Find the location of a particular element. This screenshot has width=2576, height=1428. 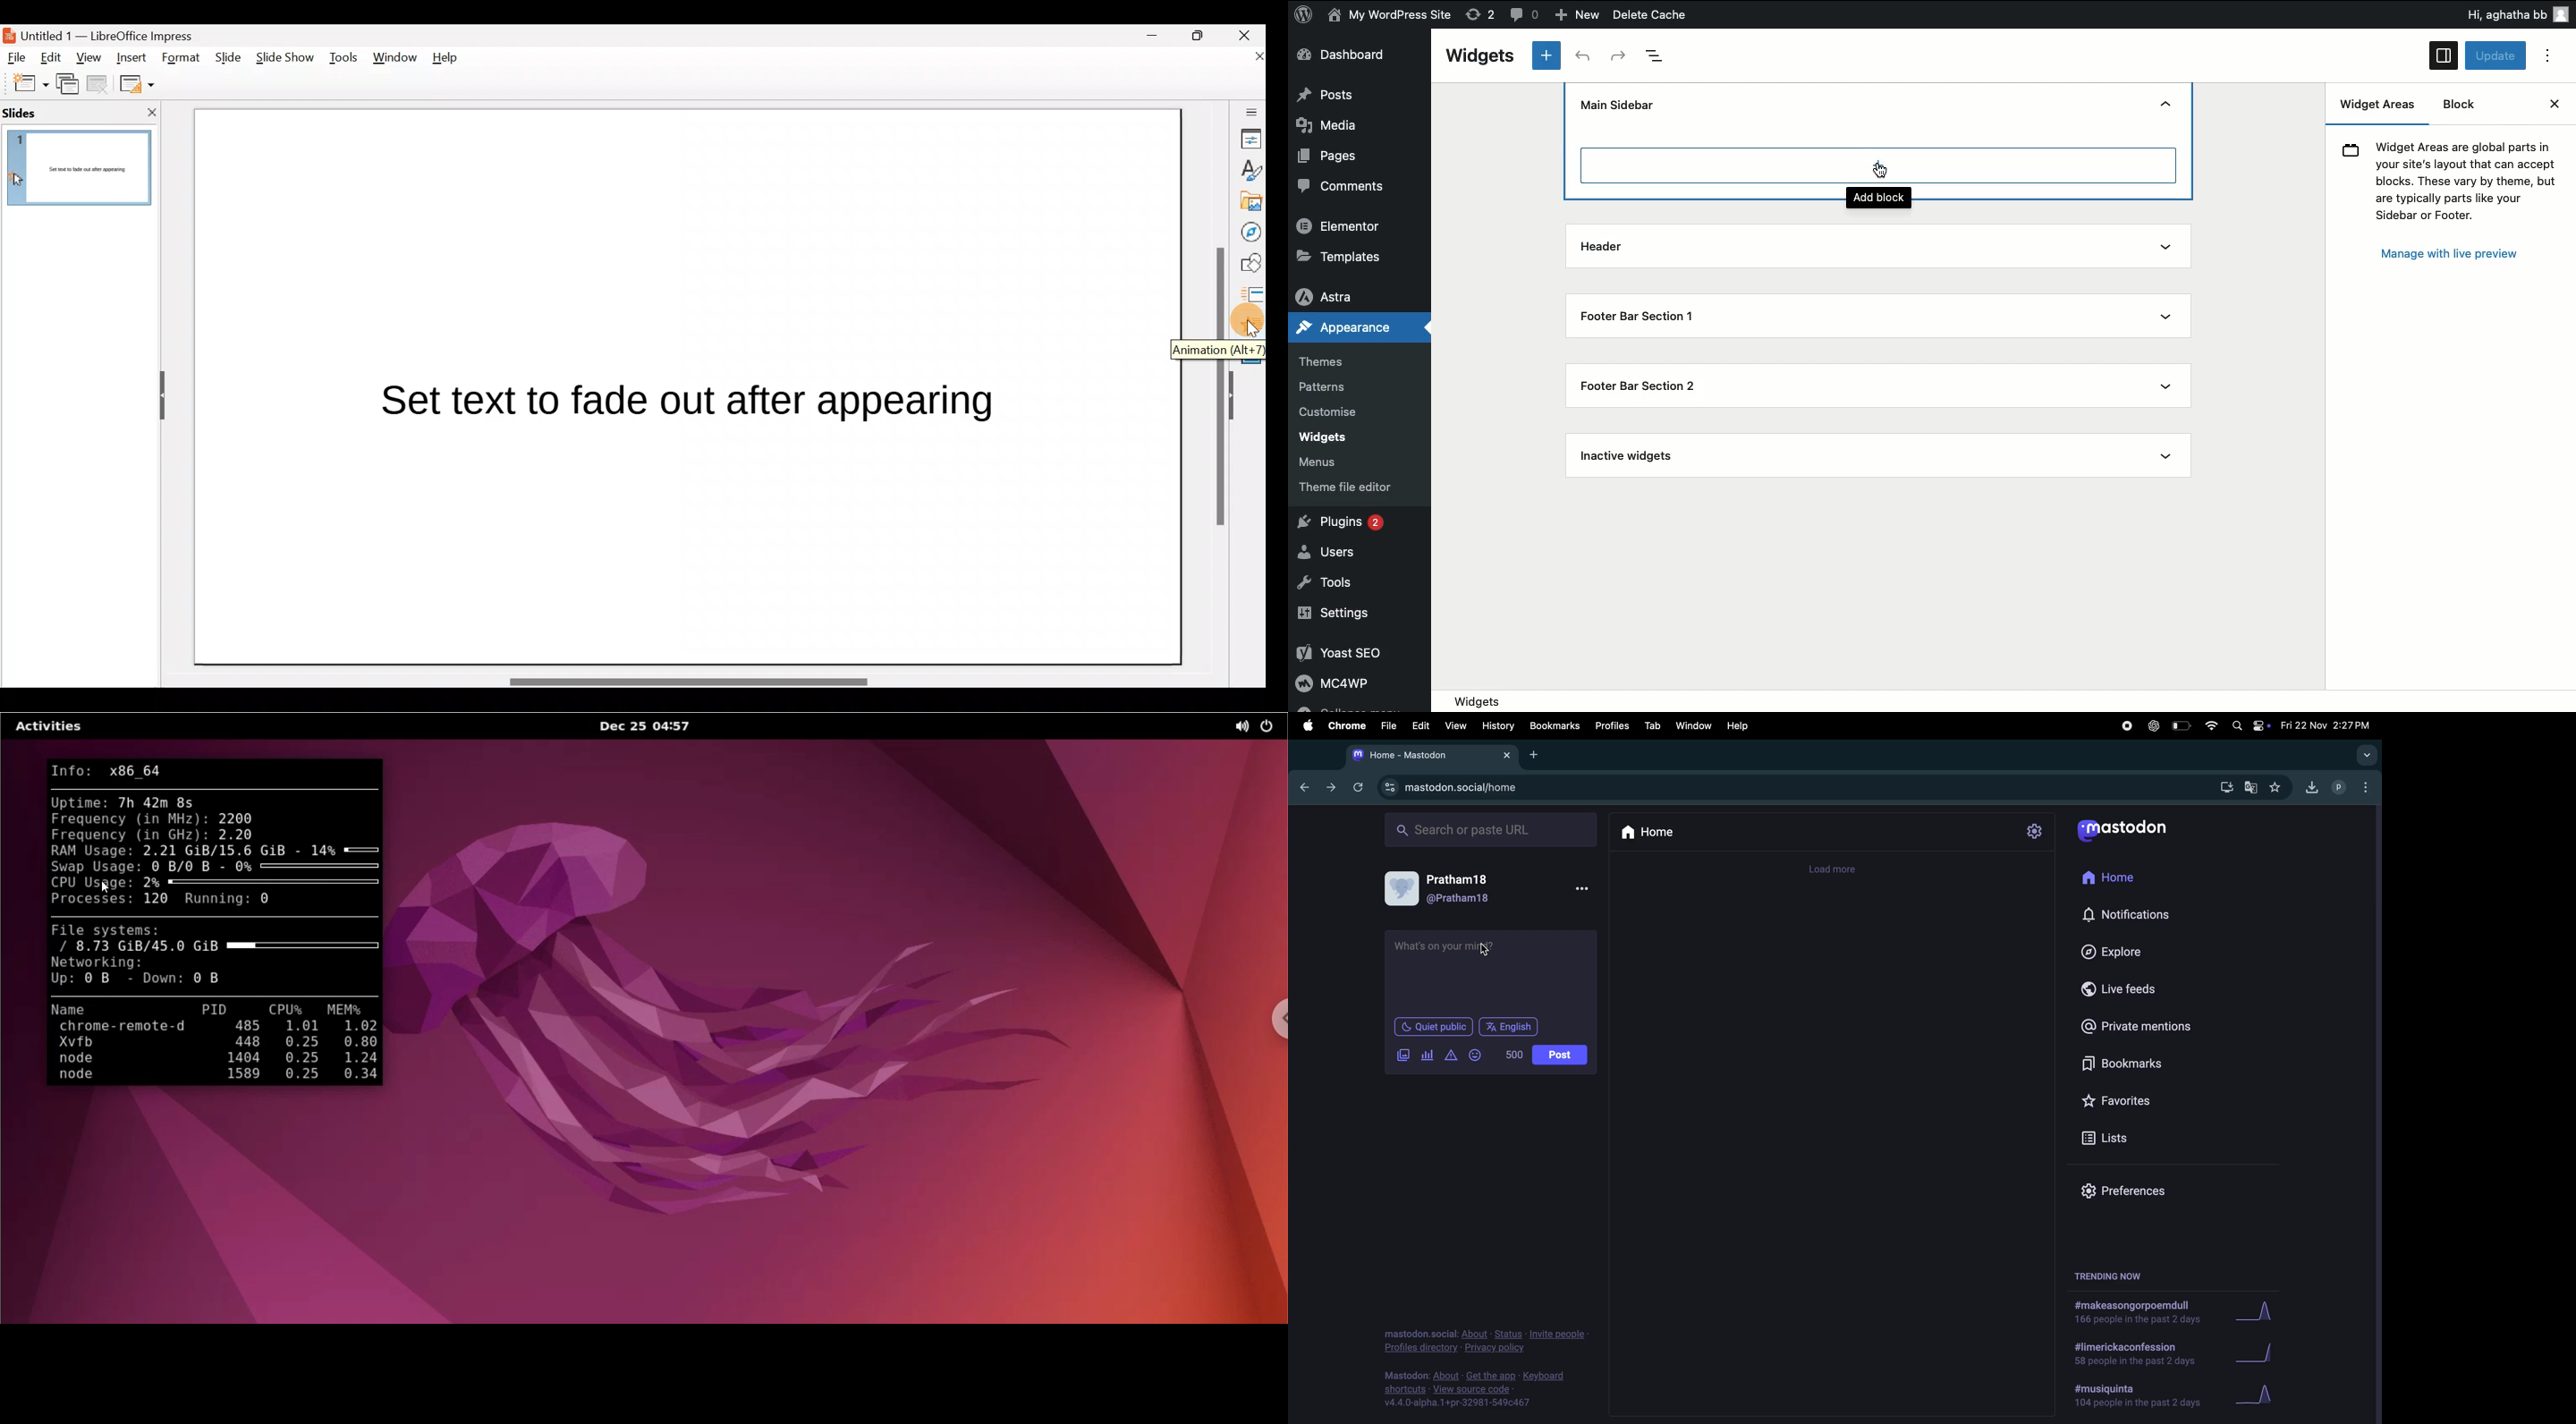

number of words is located at coordinates (1510, 1055).